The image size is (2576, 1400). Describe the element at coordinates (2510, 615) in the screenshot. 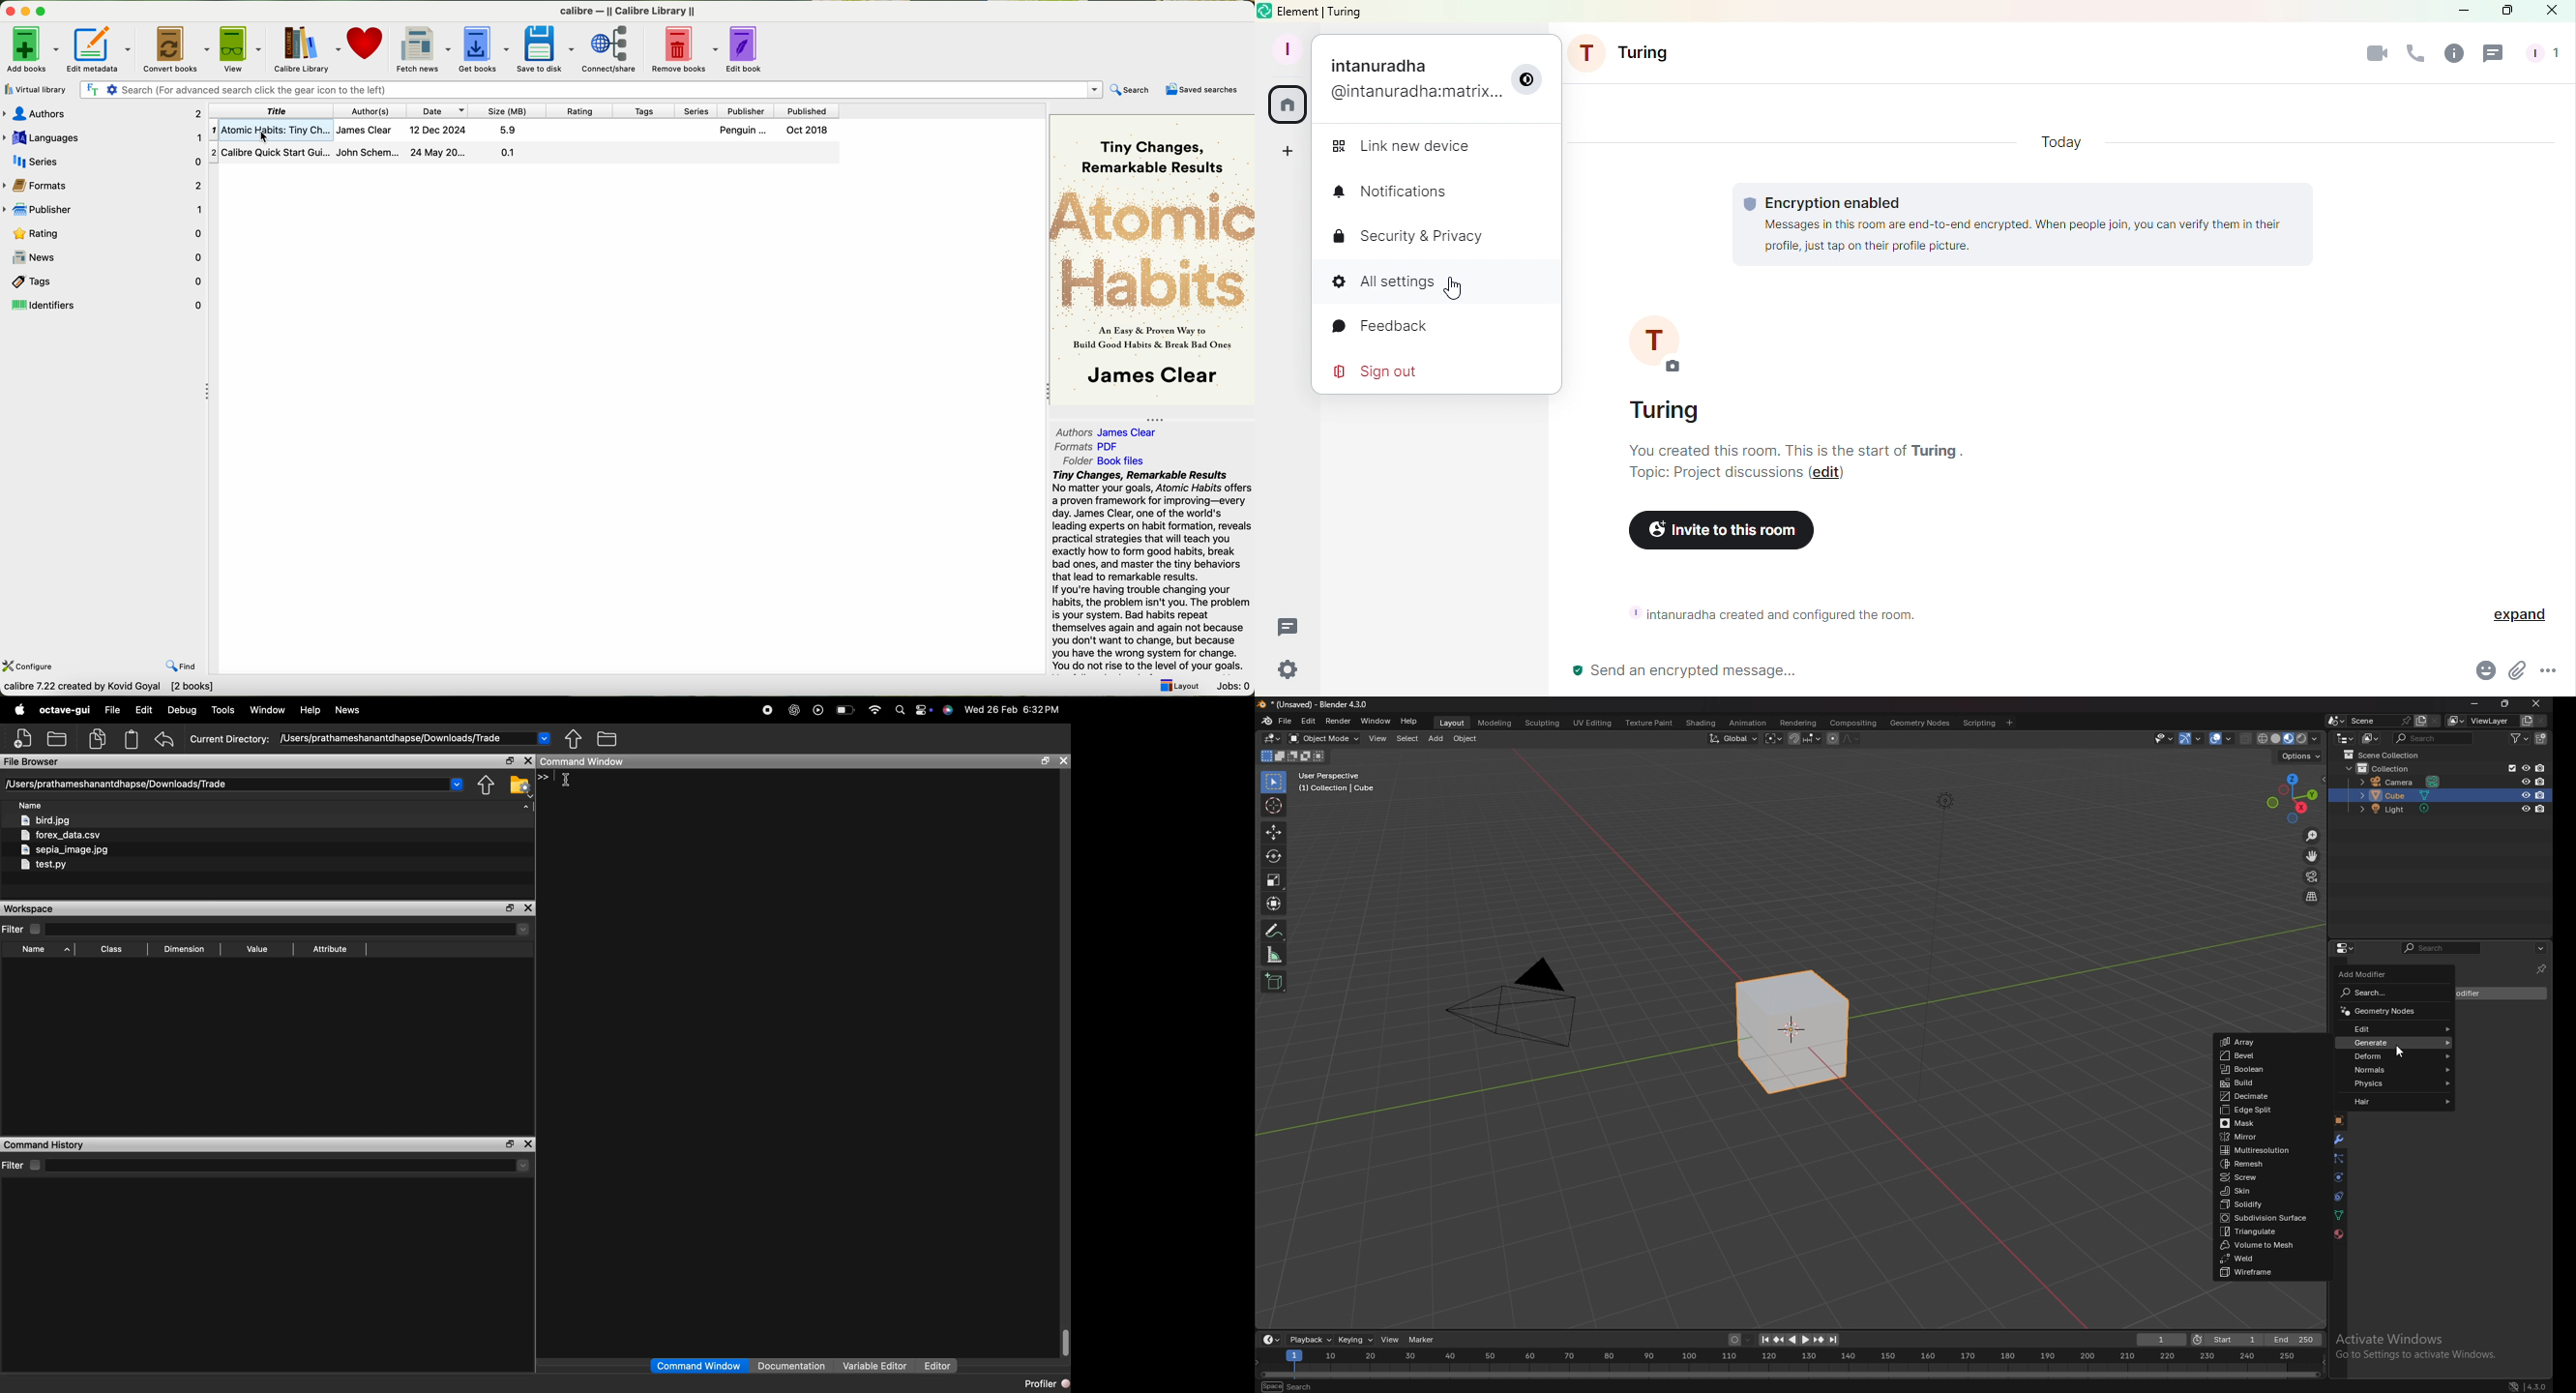

I see `Expand` at that location.